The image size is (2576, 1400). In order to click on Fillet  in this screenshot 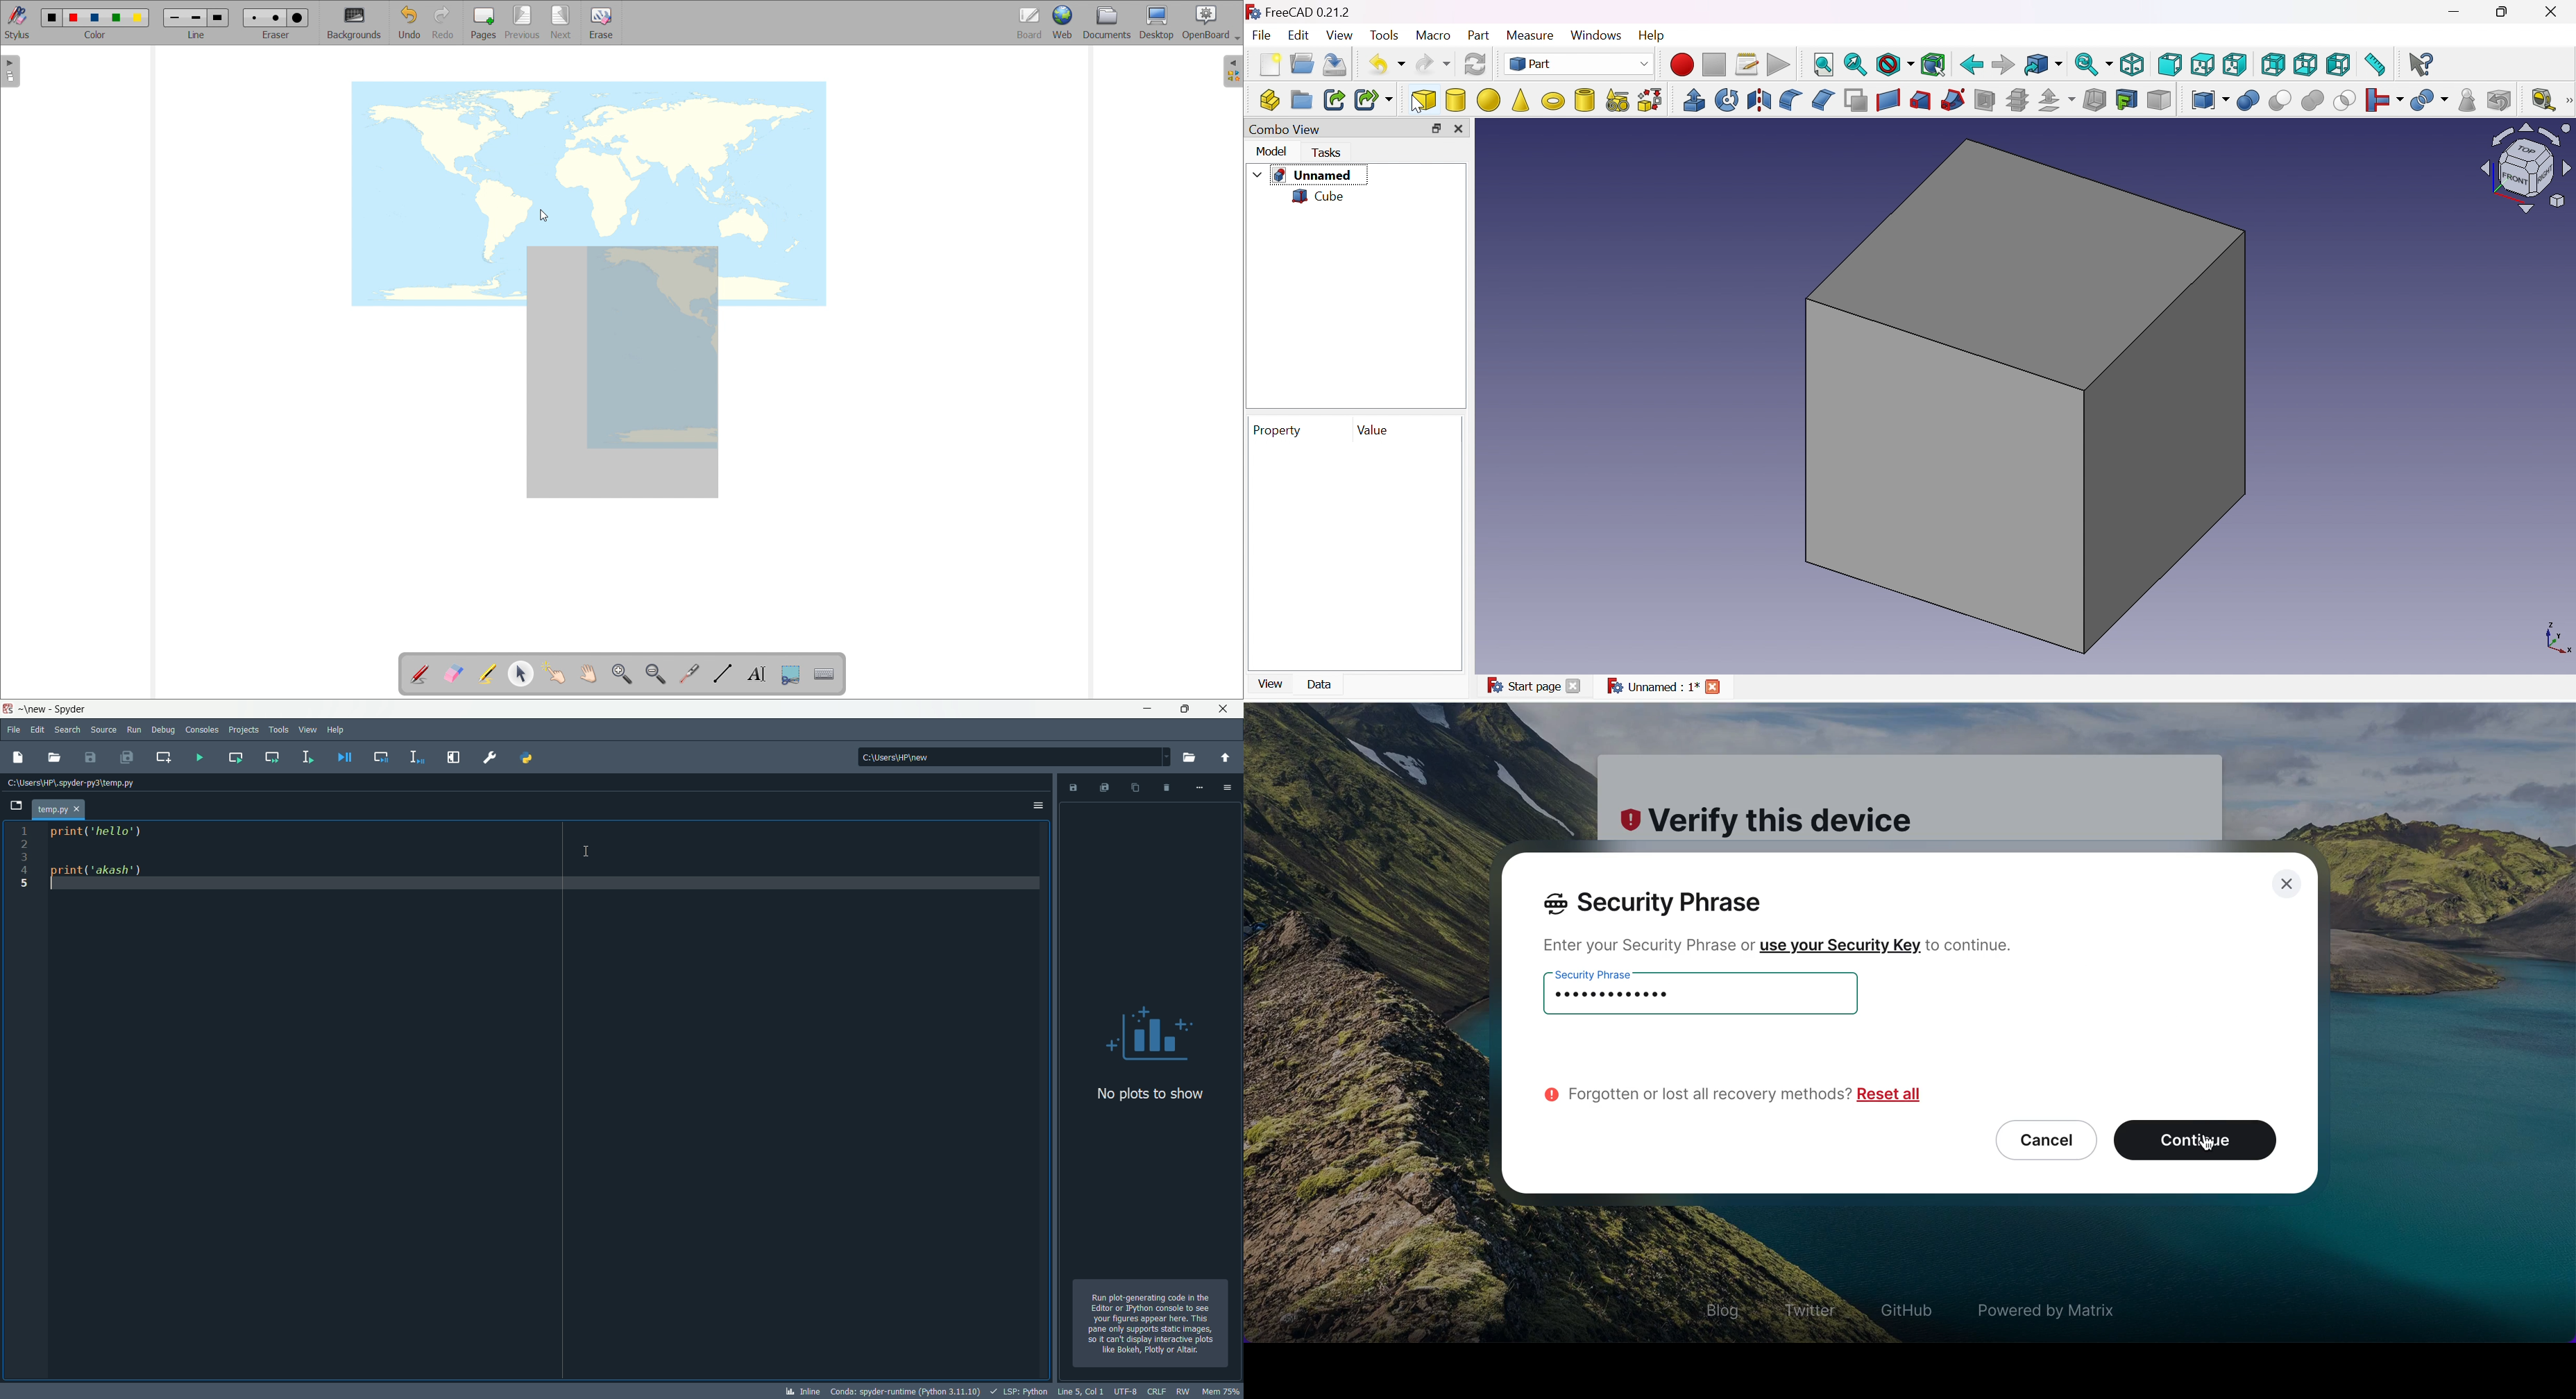, I will do `click(1790, 101)`.